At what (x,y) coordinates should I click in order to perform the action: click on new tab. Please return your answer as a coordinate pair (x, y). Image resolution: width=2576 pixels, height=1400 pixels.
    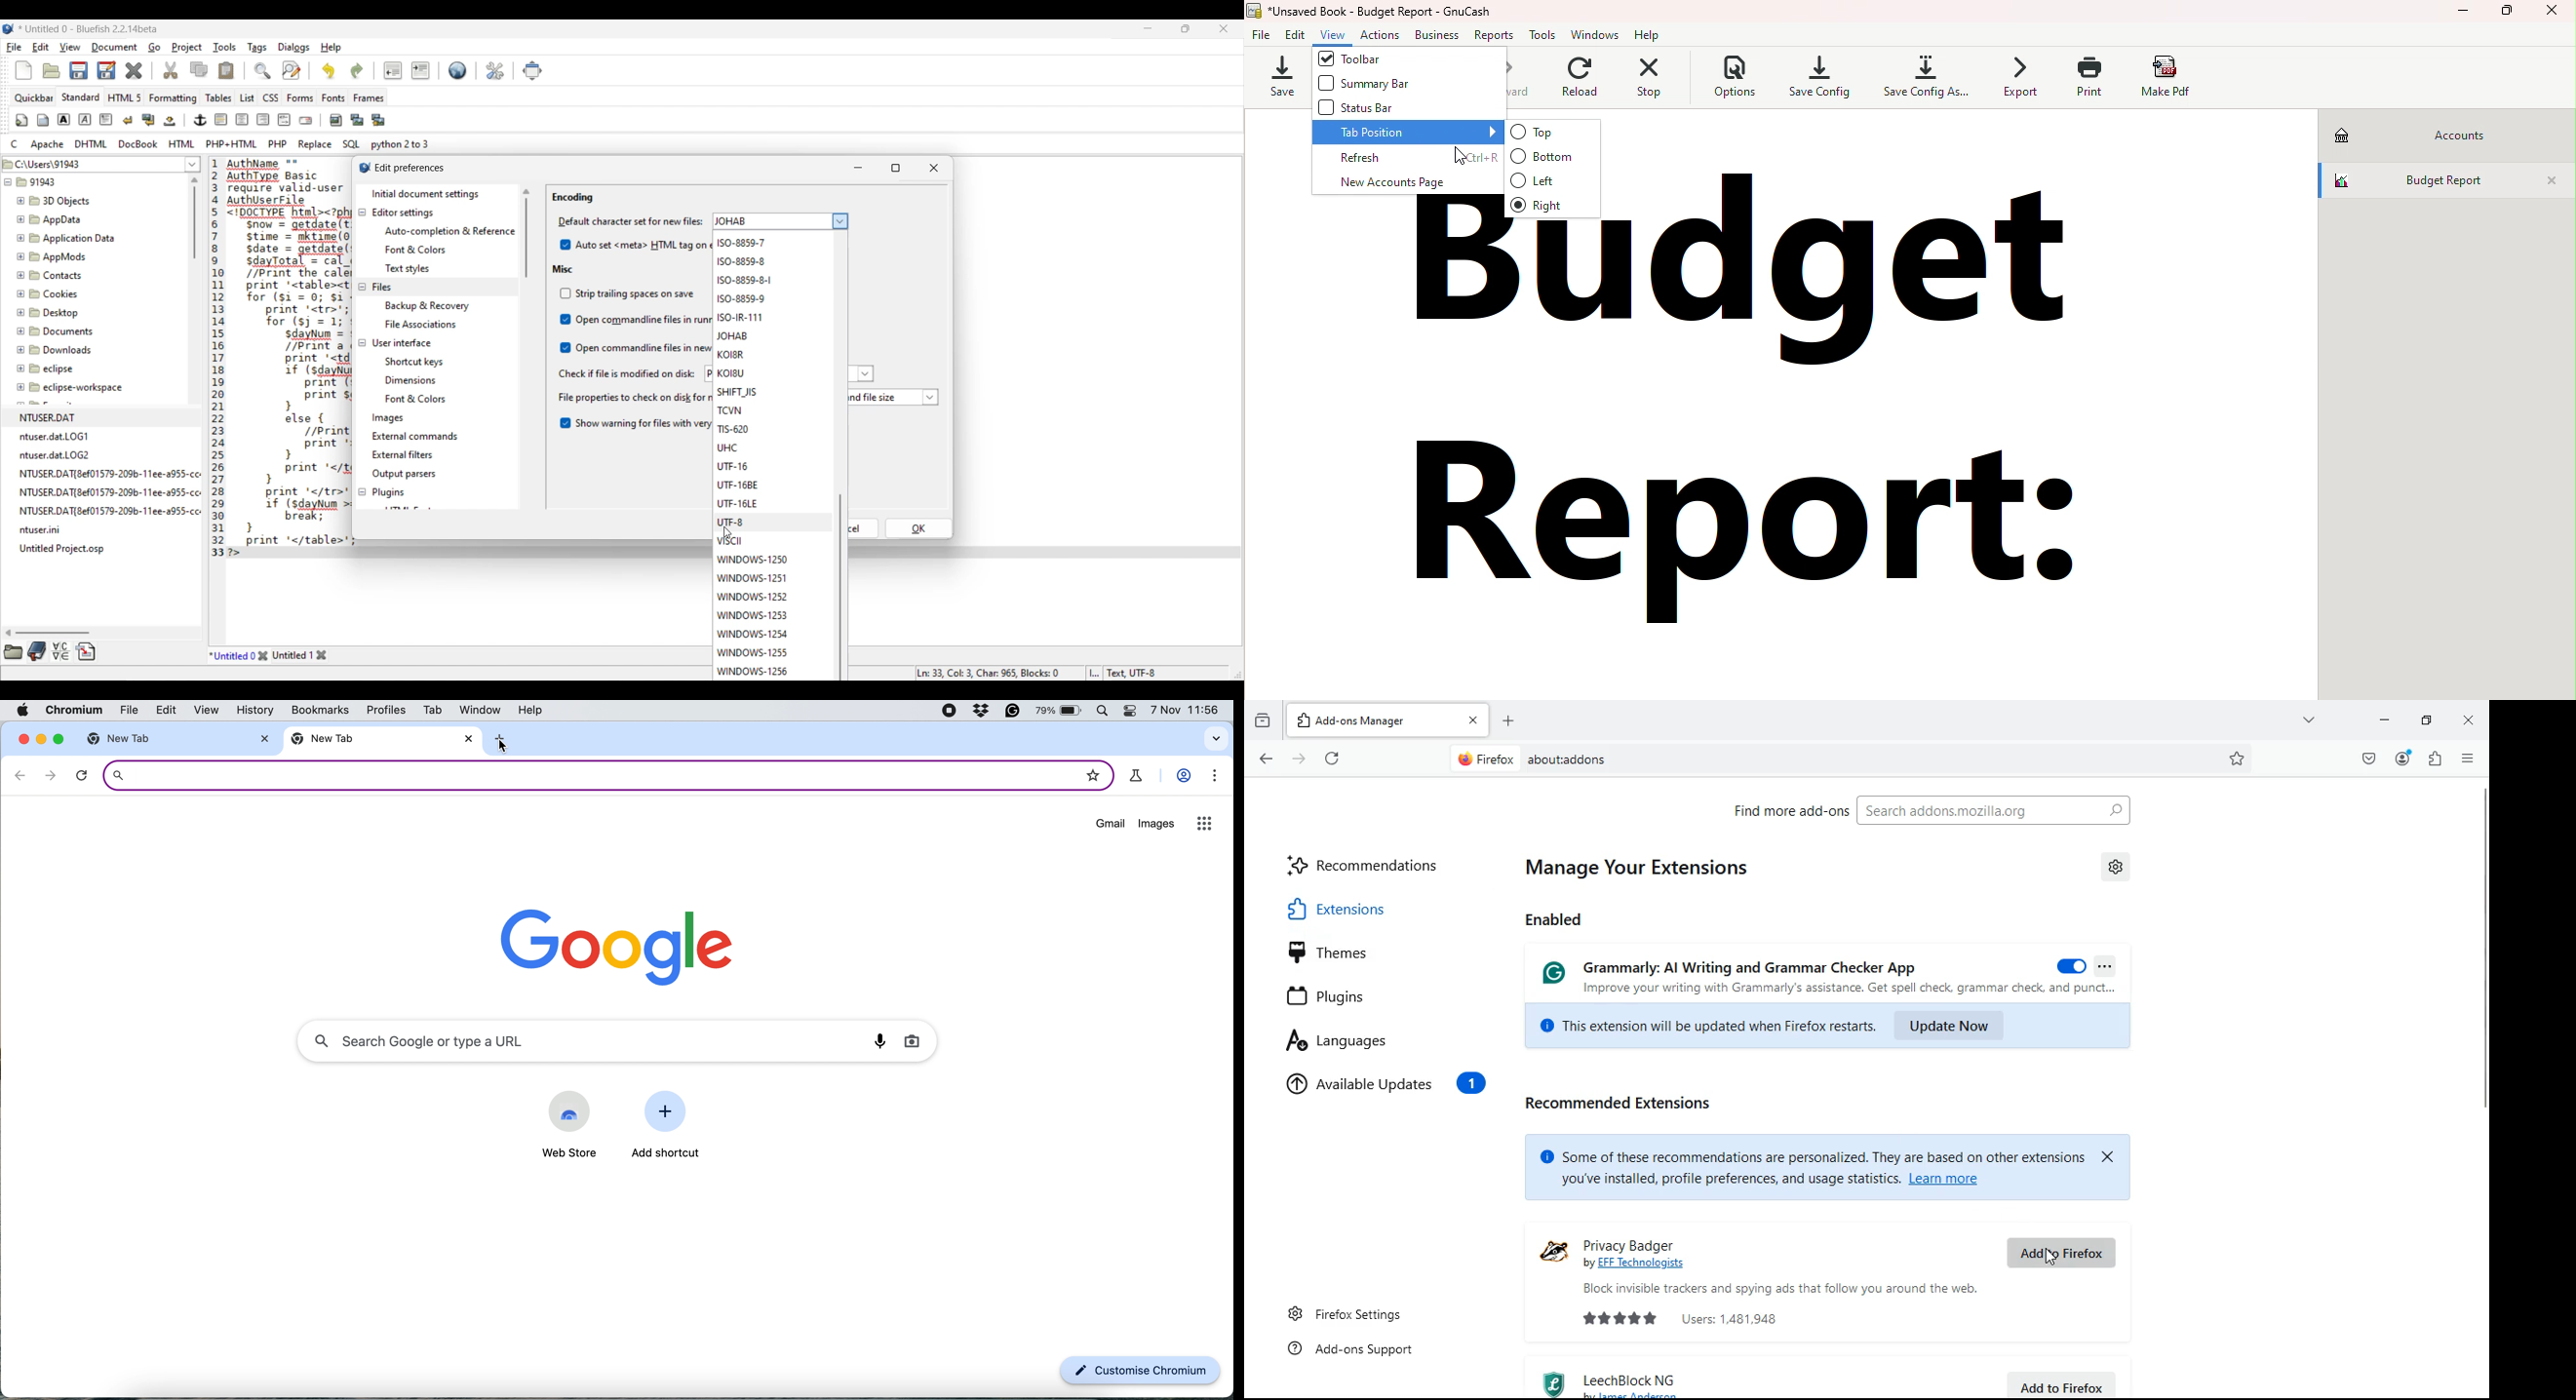
    Looking at the image, I should click on (141, 739).